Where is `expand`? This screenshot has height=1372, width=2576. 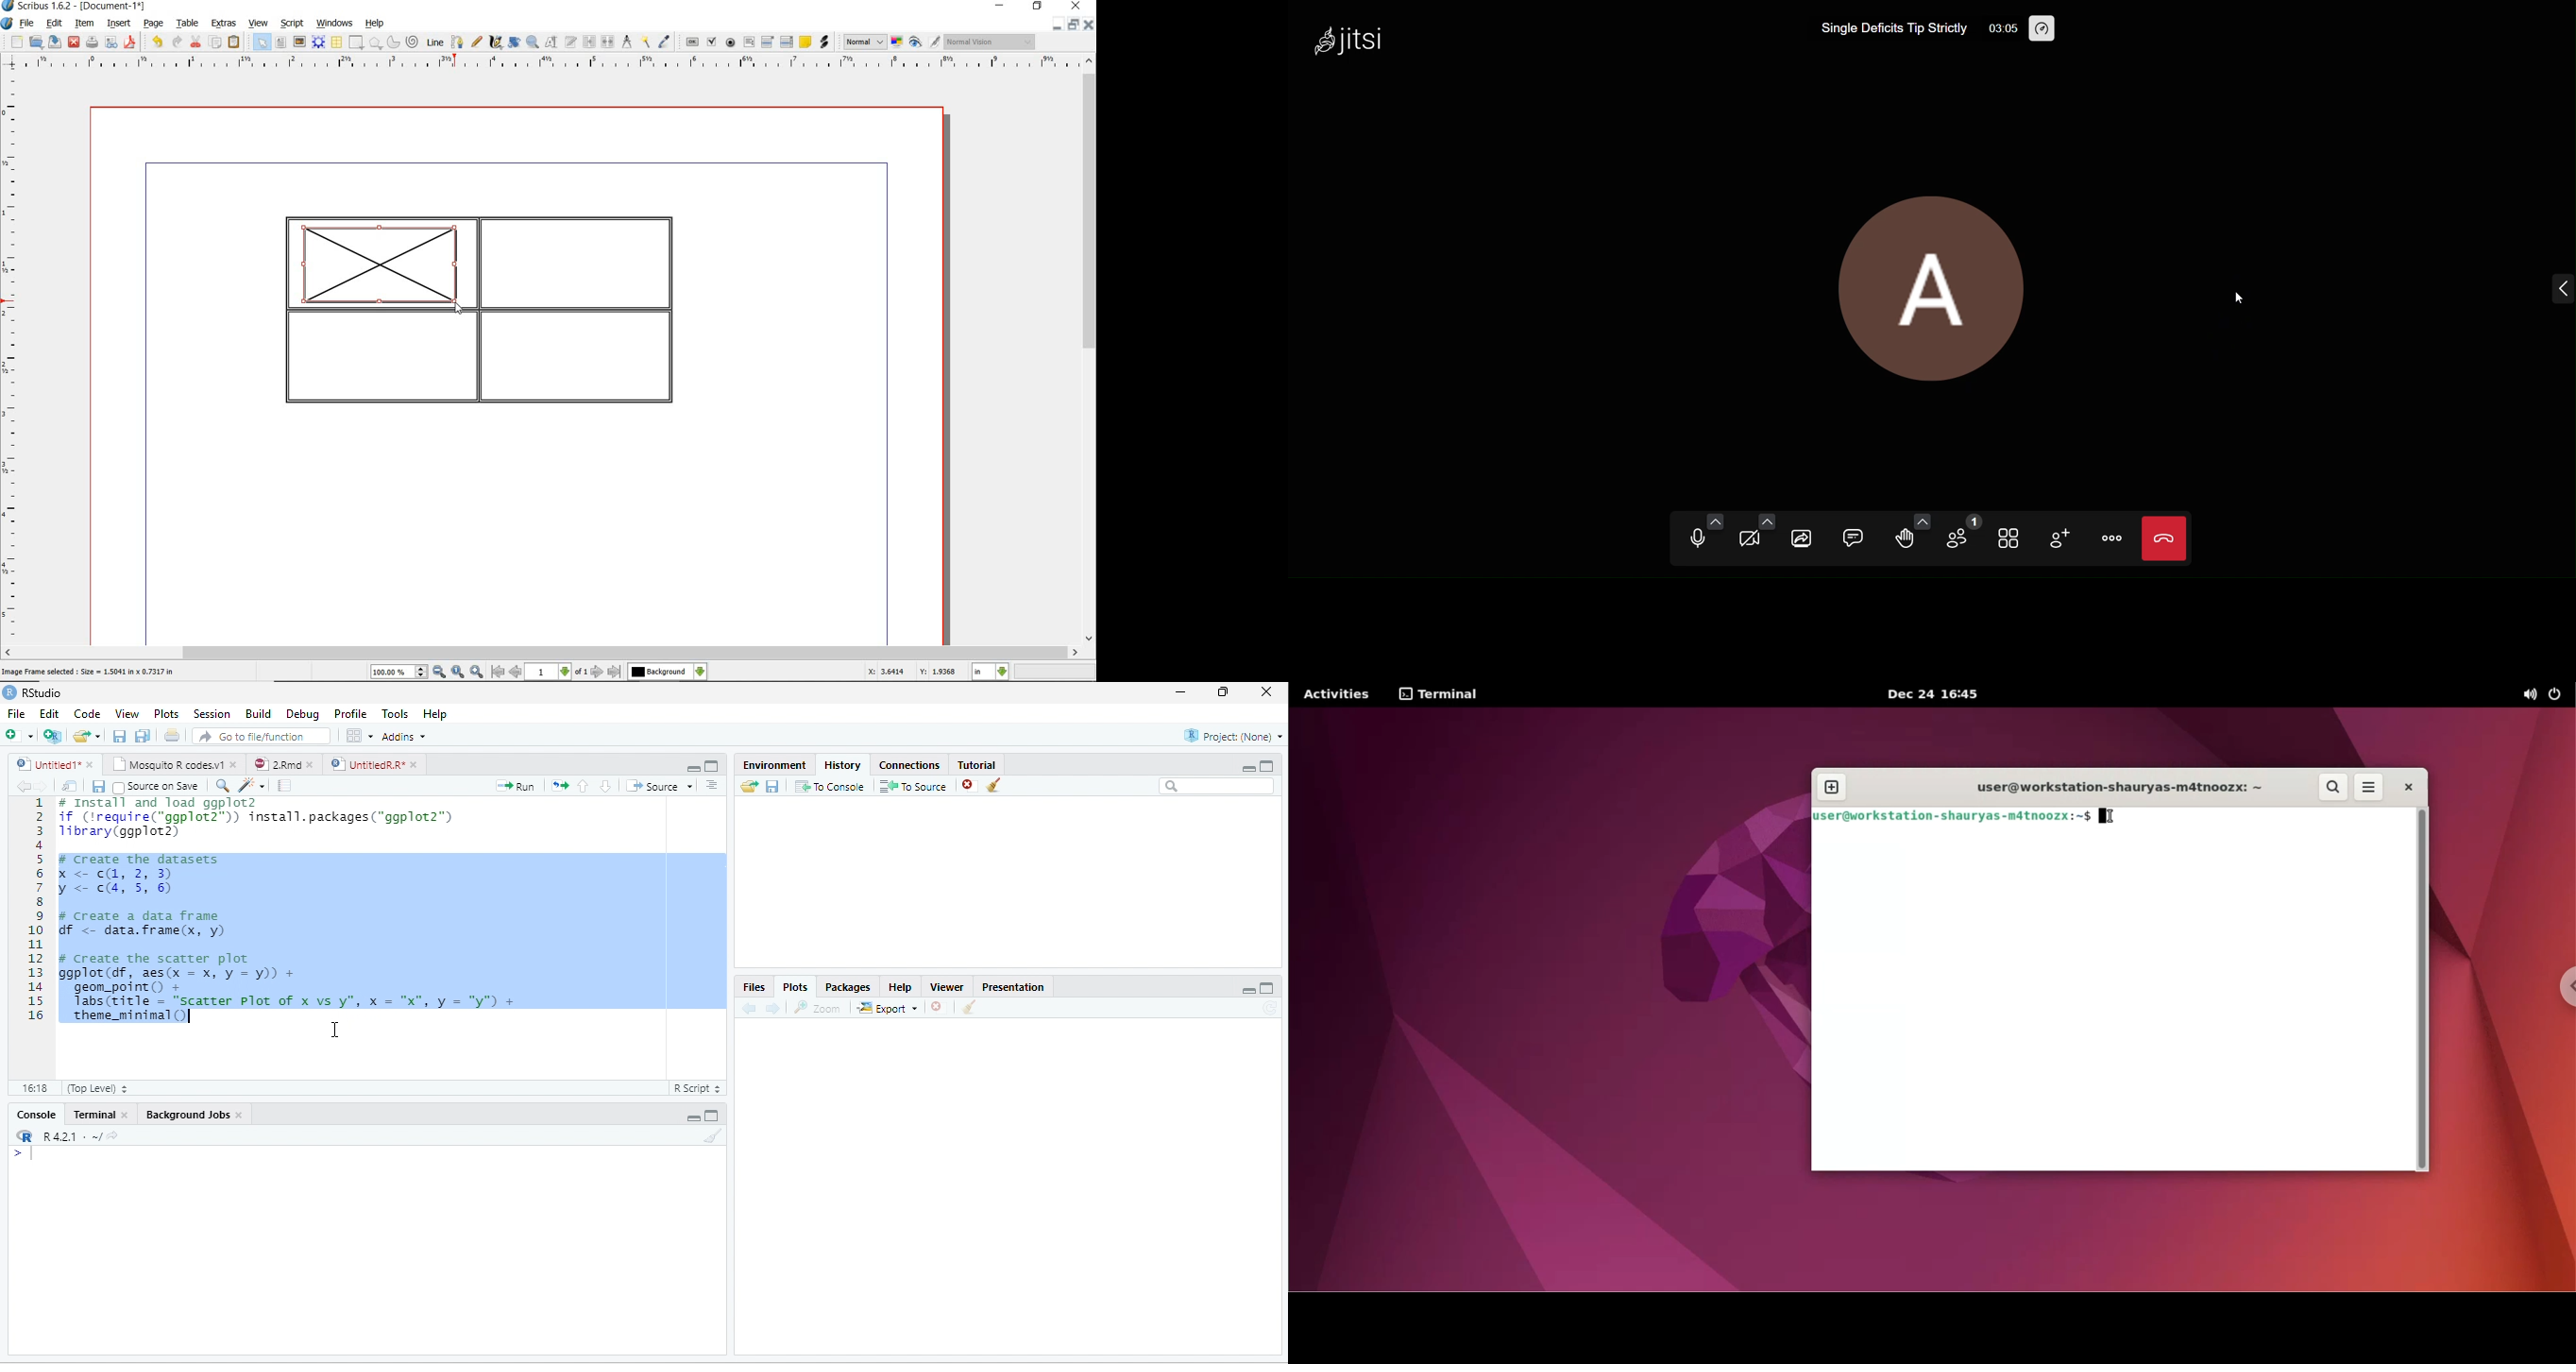 expand is located at coordinates (2557, 288).